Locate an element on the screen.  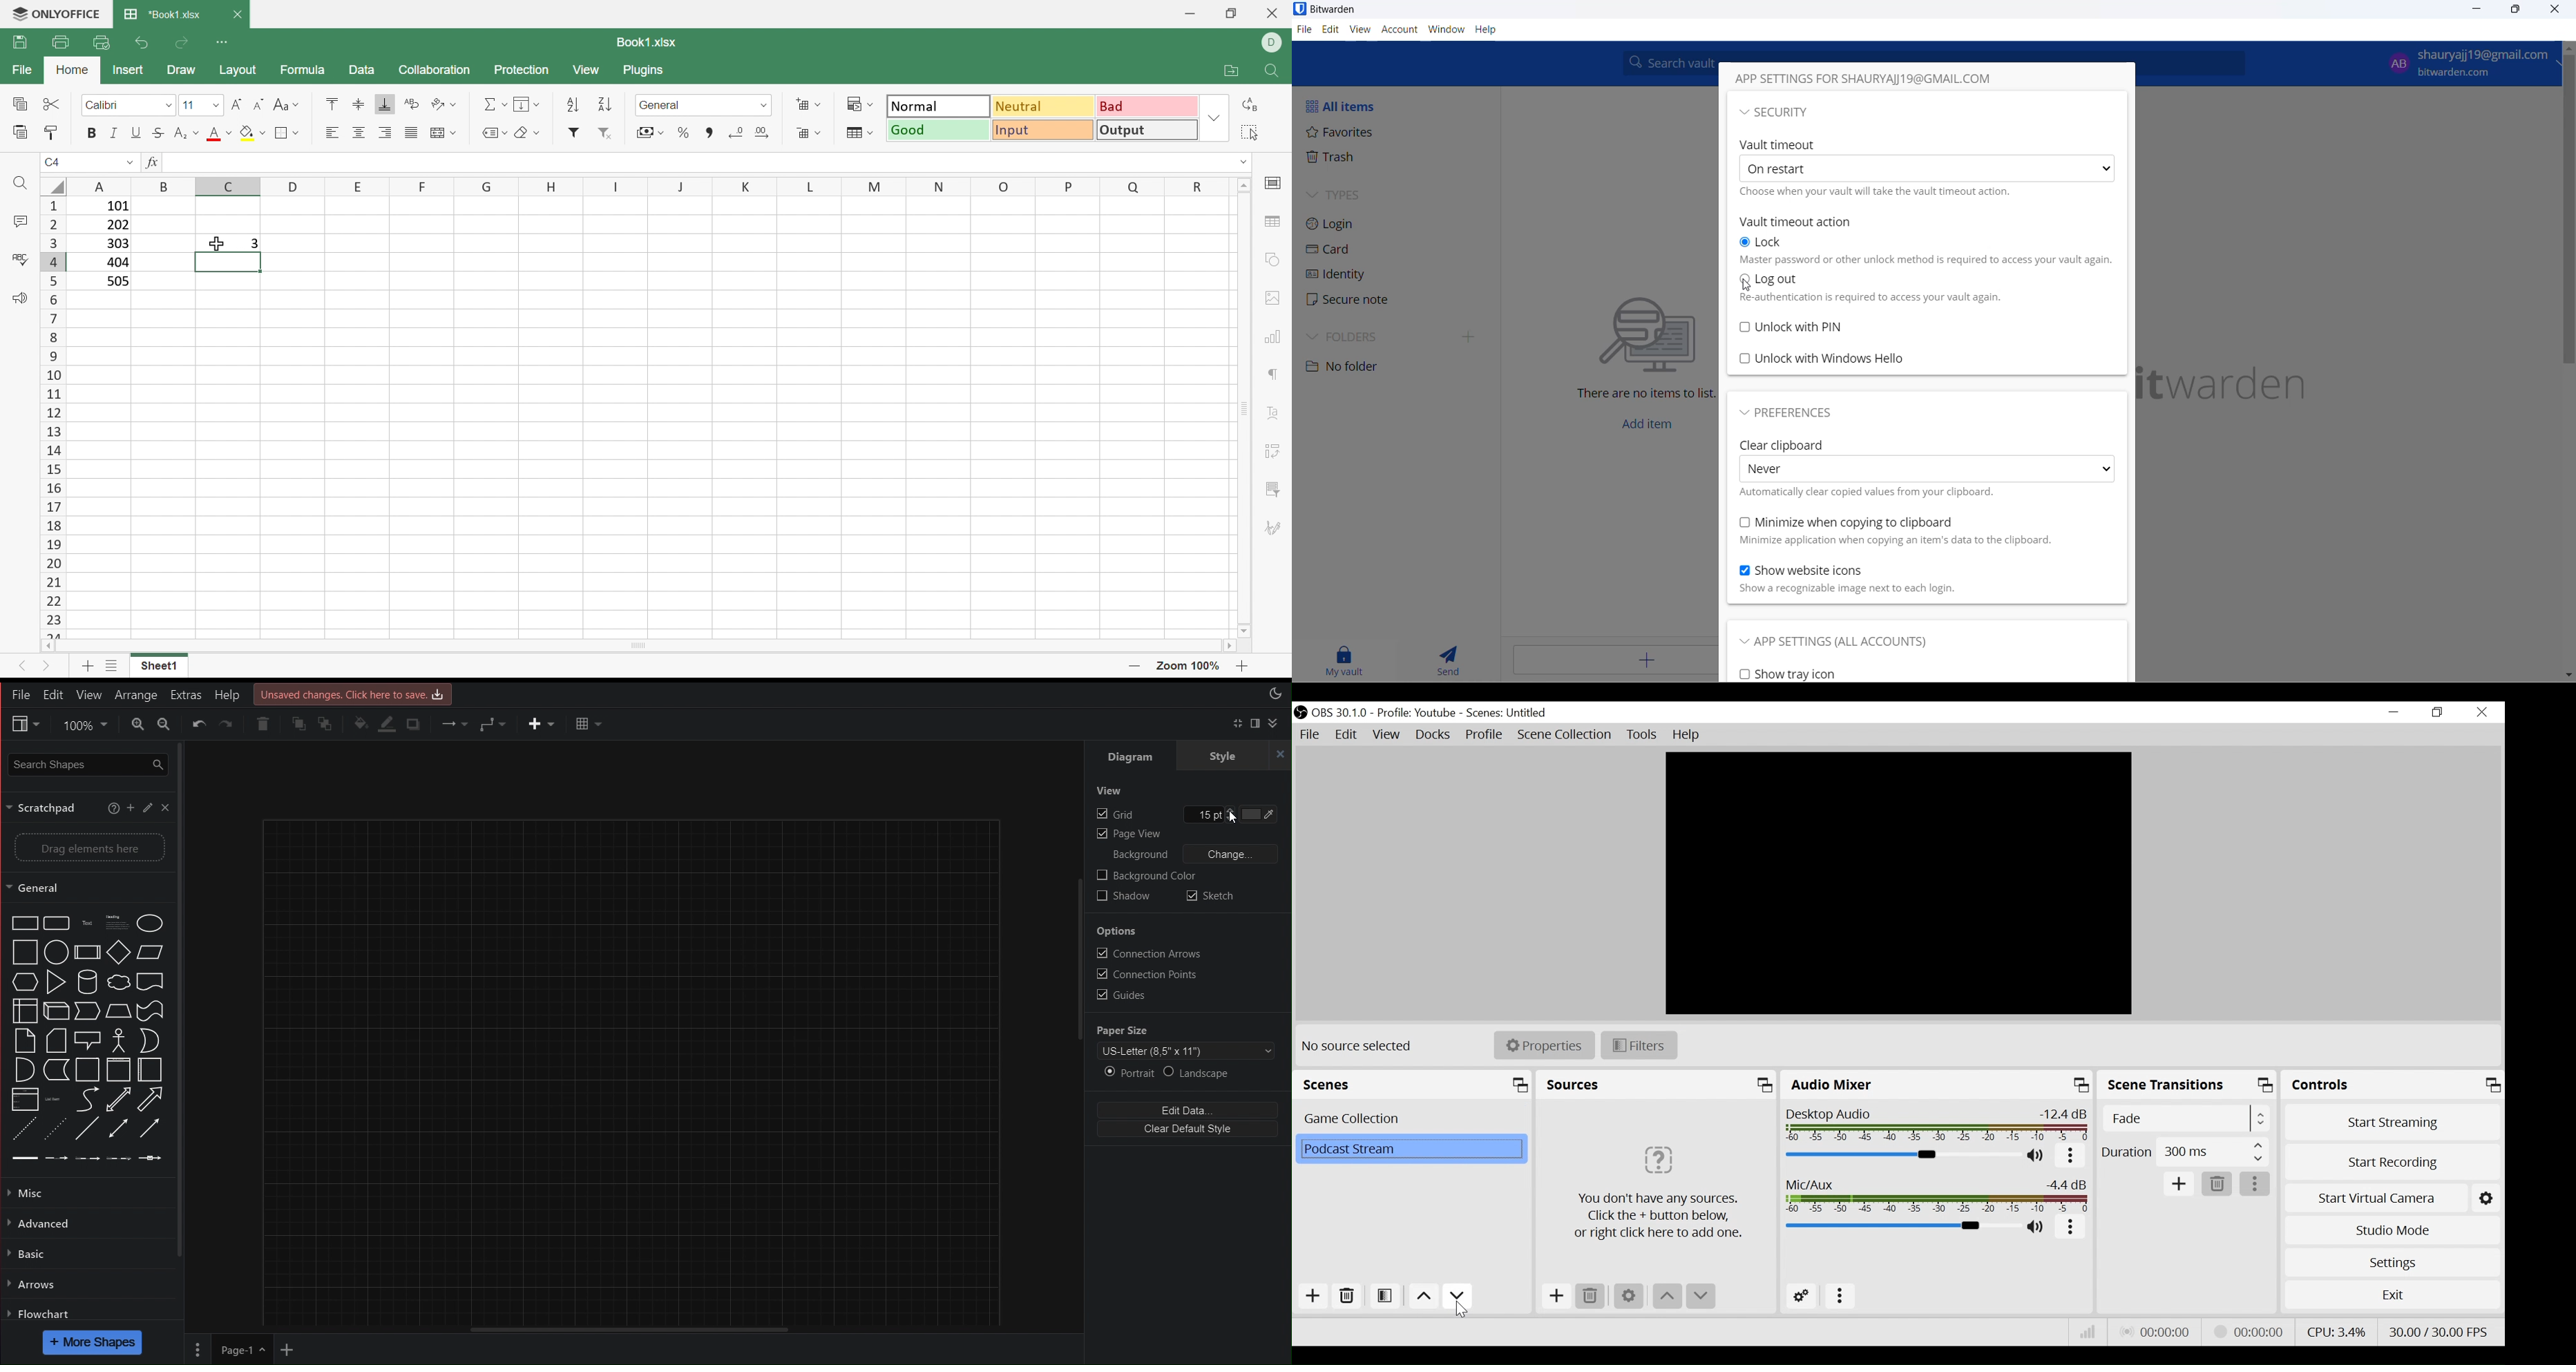
Fill is located at coordinates (252, 134).